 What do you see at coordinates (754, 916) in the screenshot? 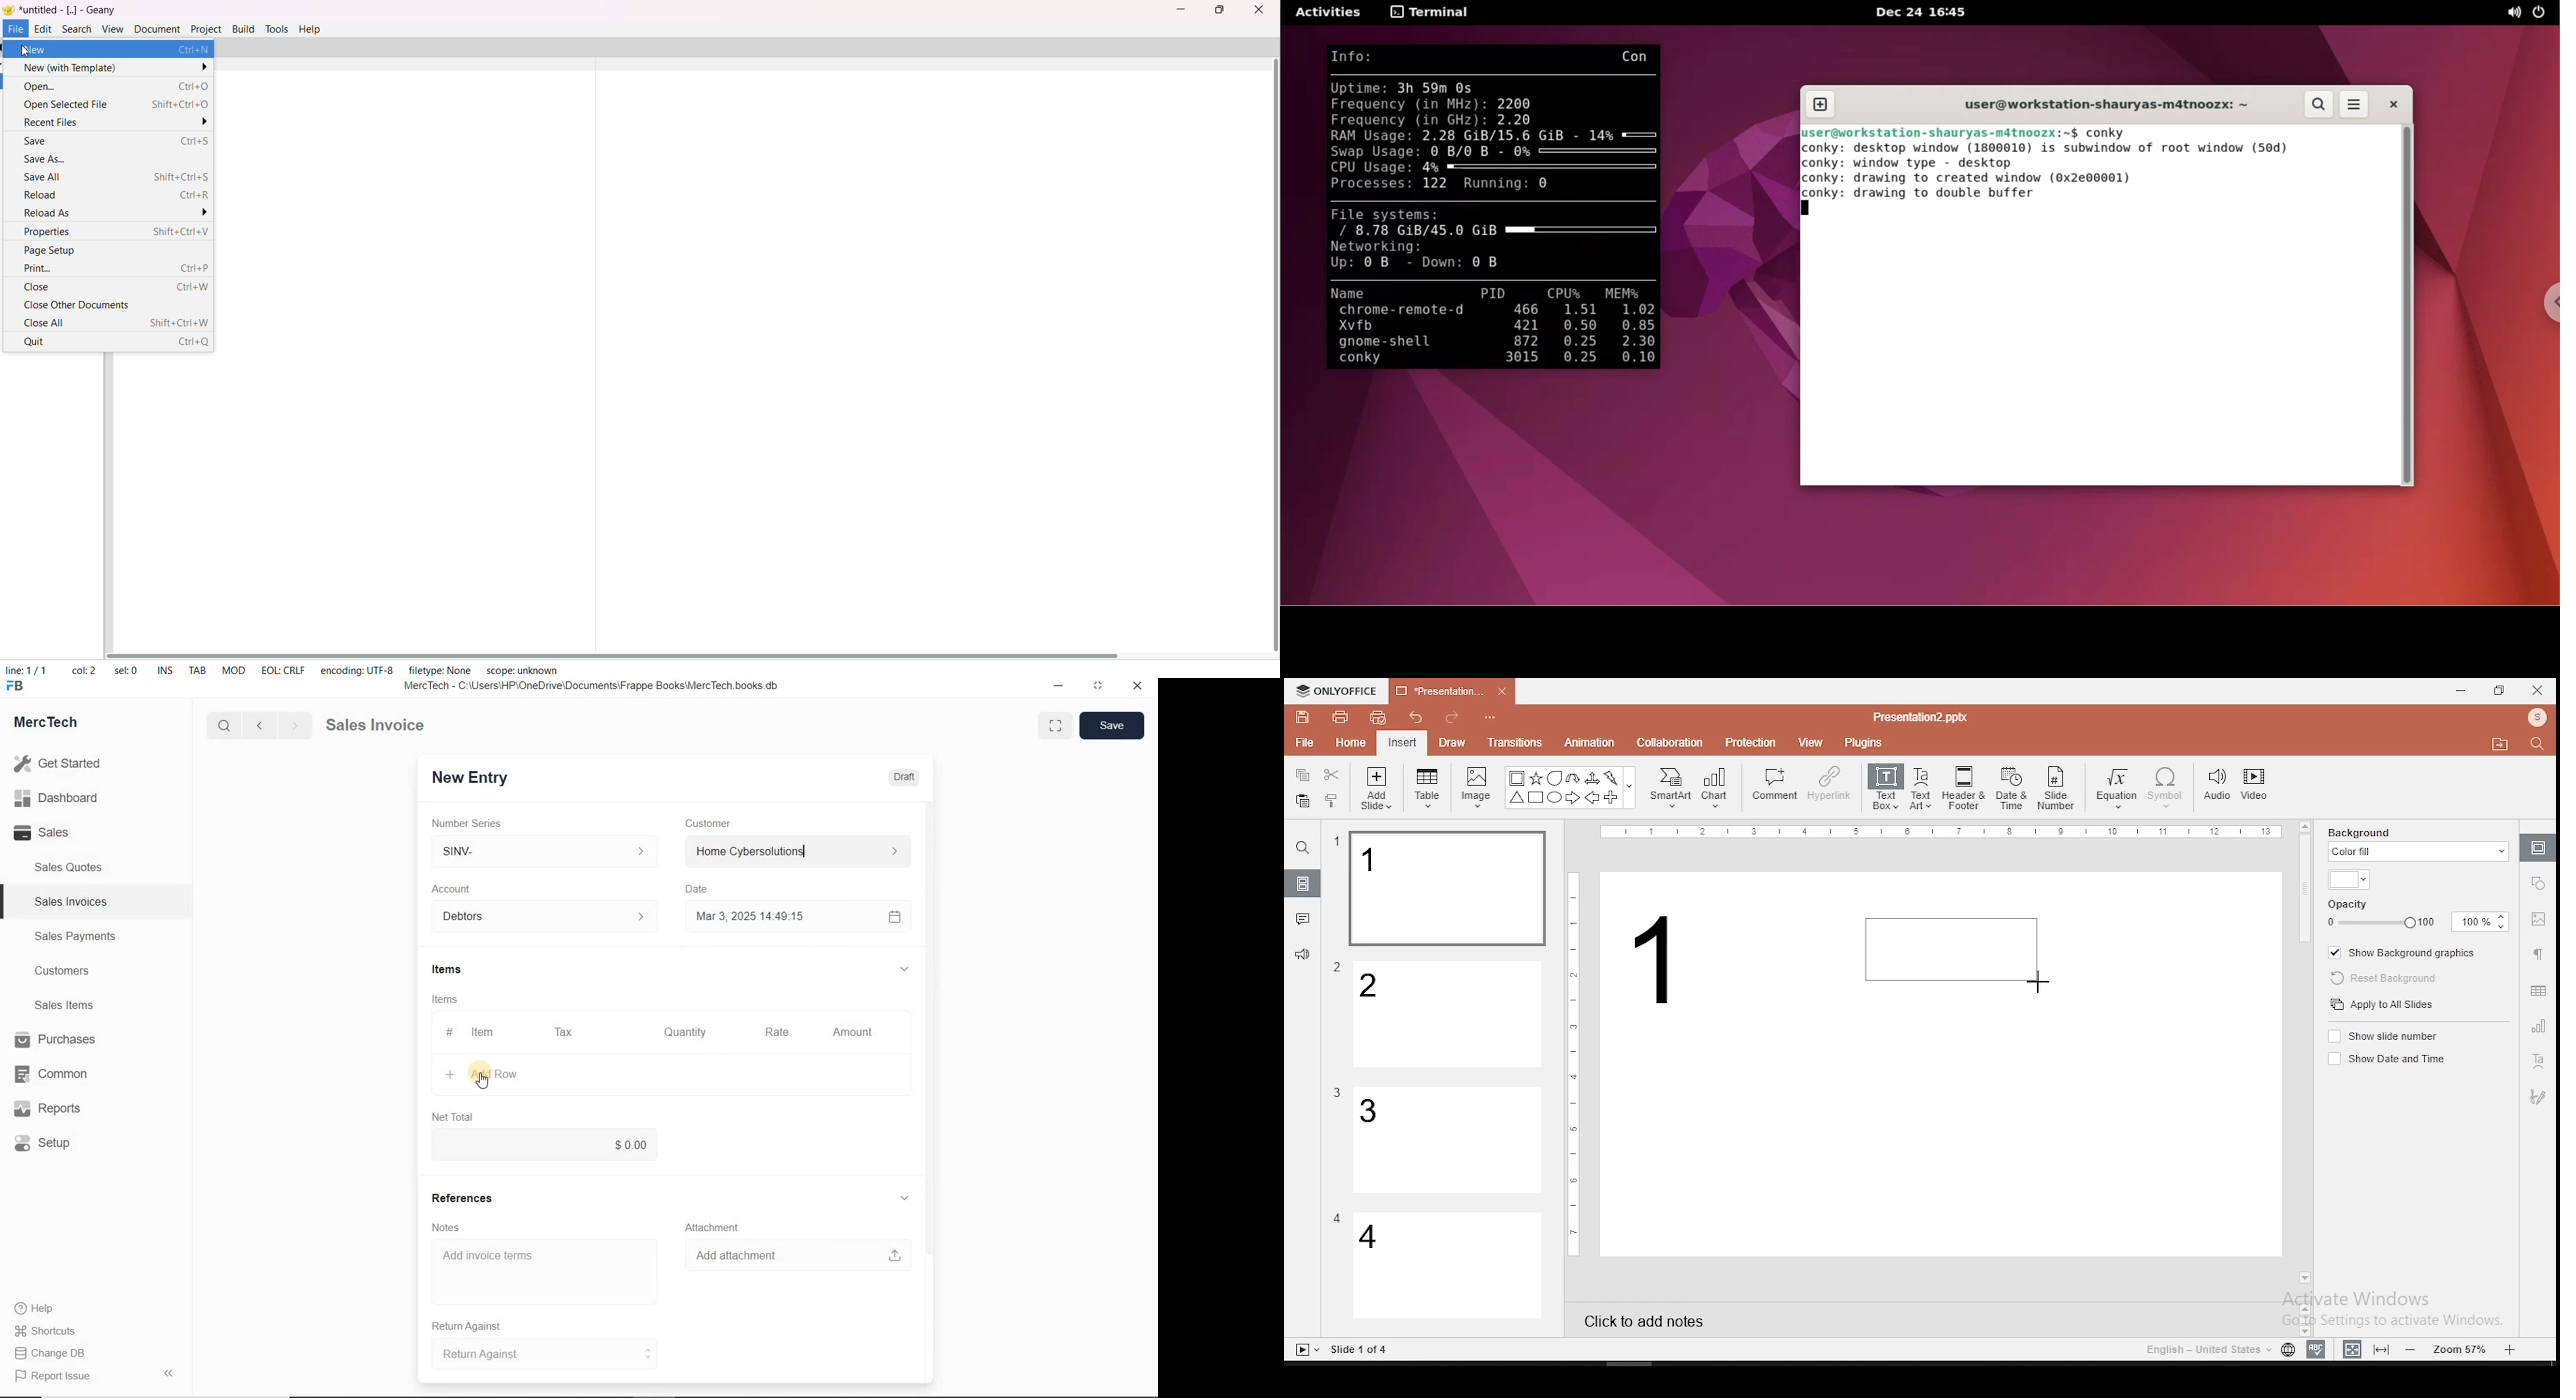
I see `Mar 3, 2025 14:49:15` at bounding box center [754, 916].